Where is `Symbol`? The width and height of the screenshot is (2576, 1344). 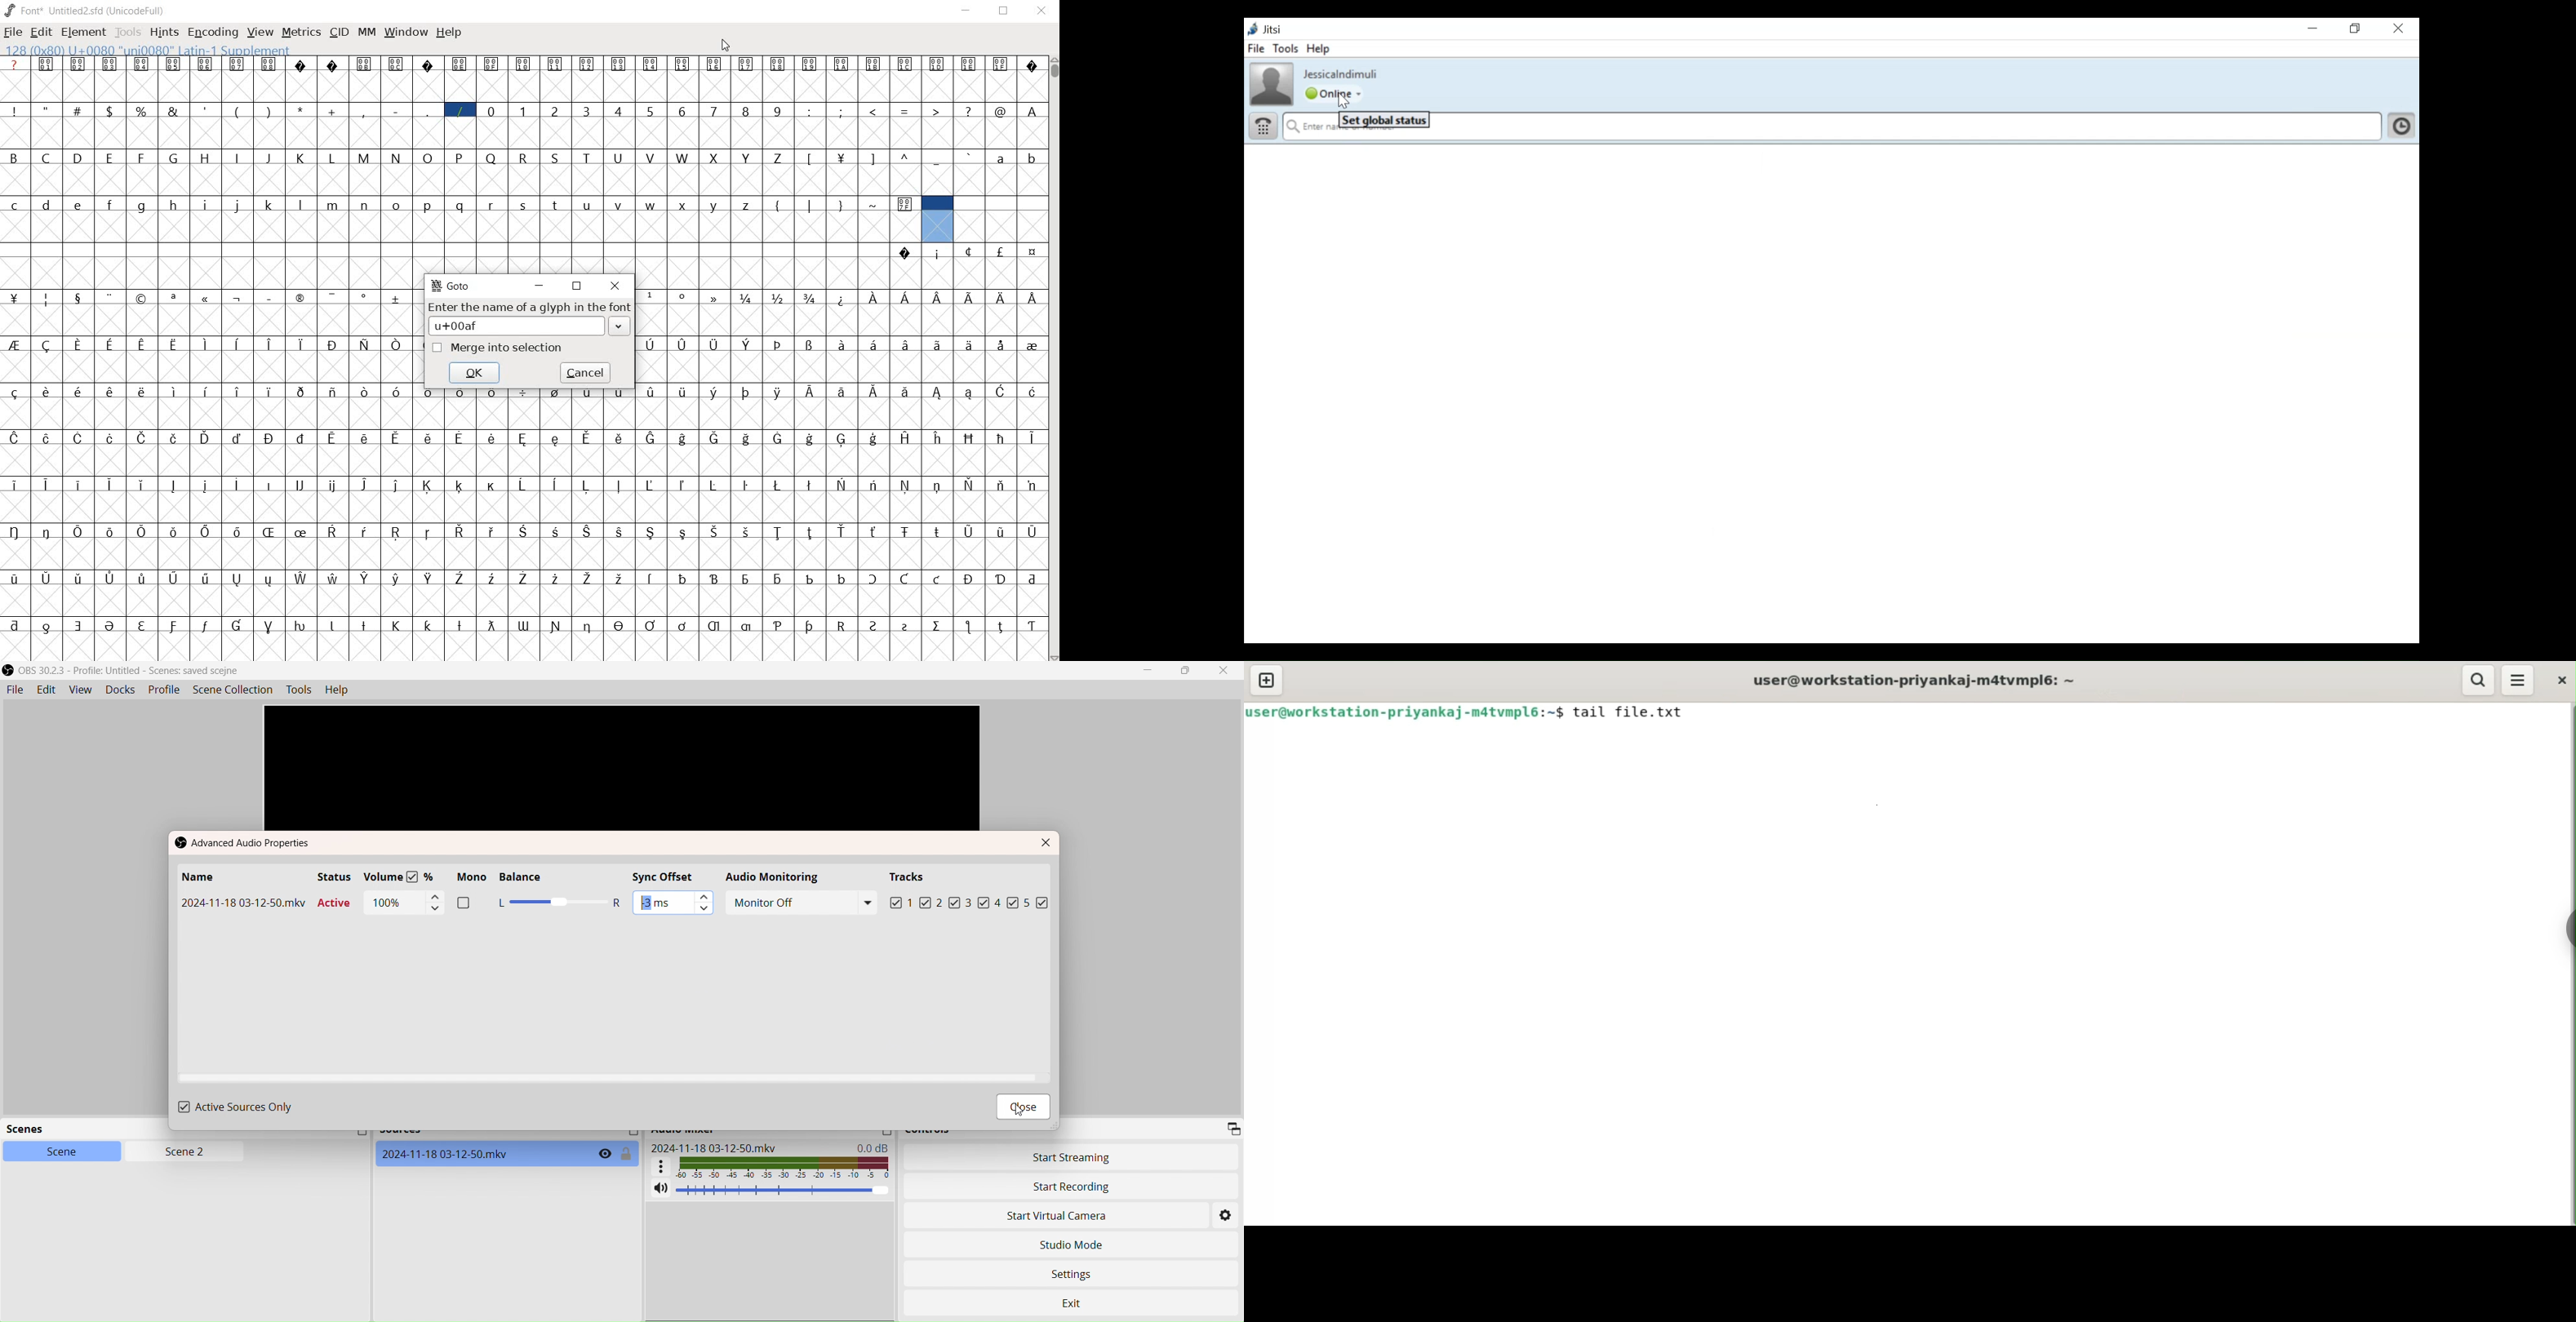 Symbol is located at coordinates (843, 438).